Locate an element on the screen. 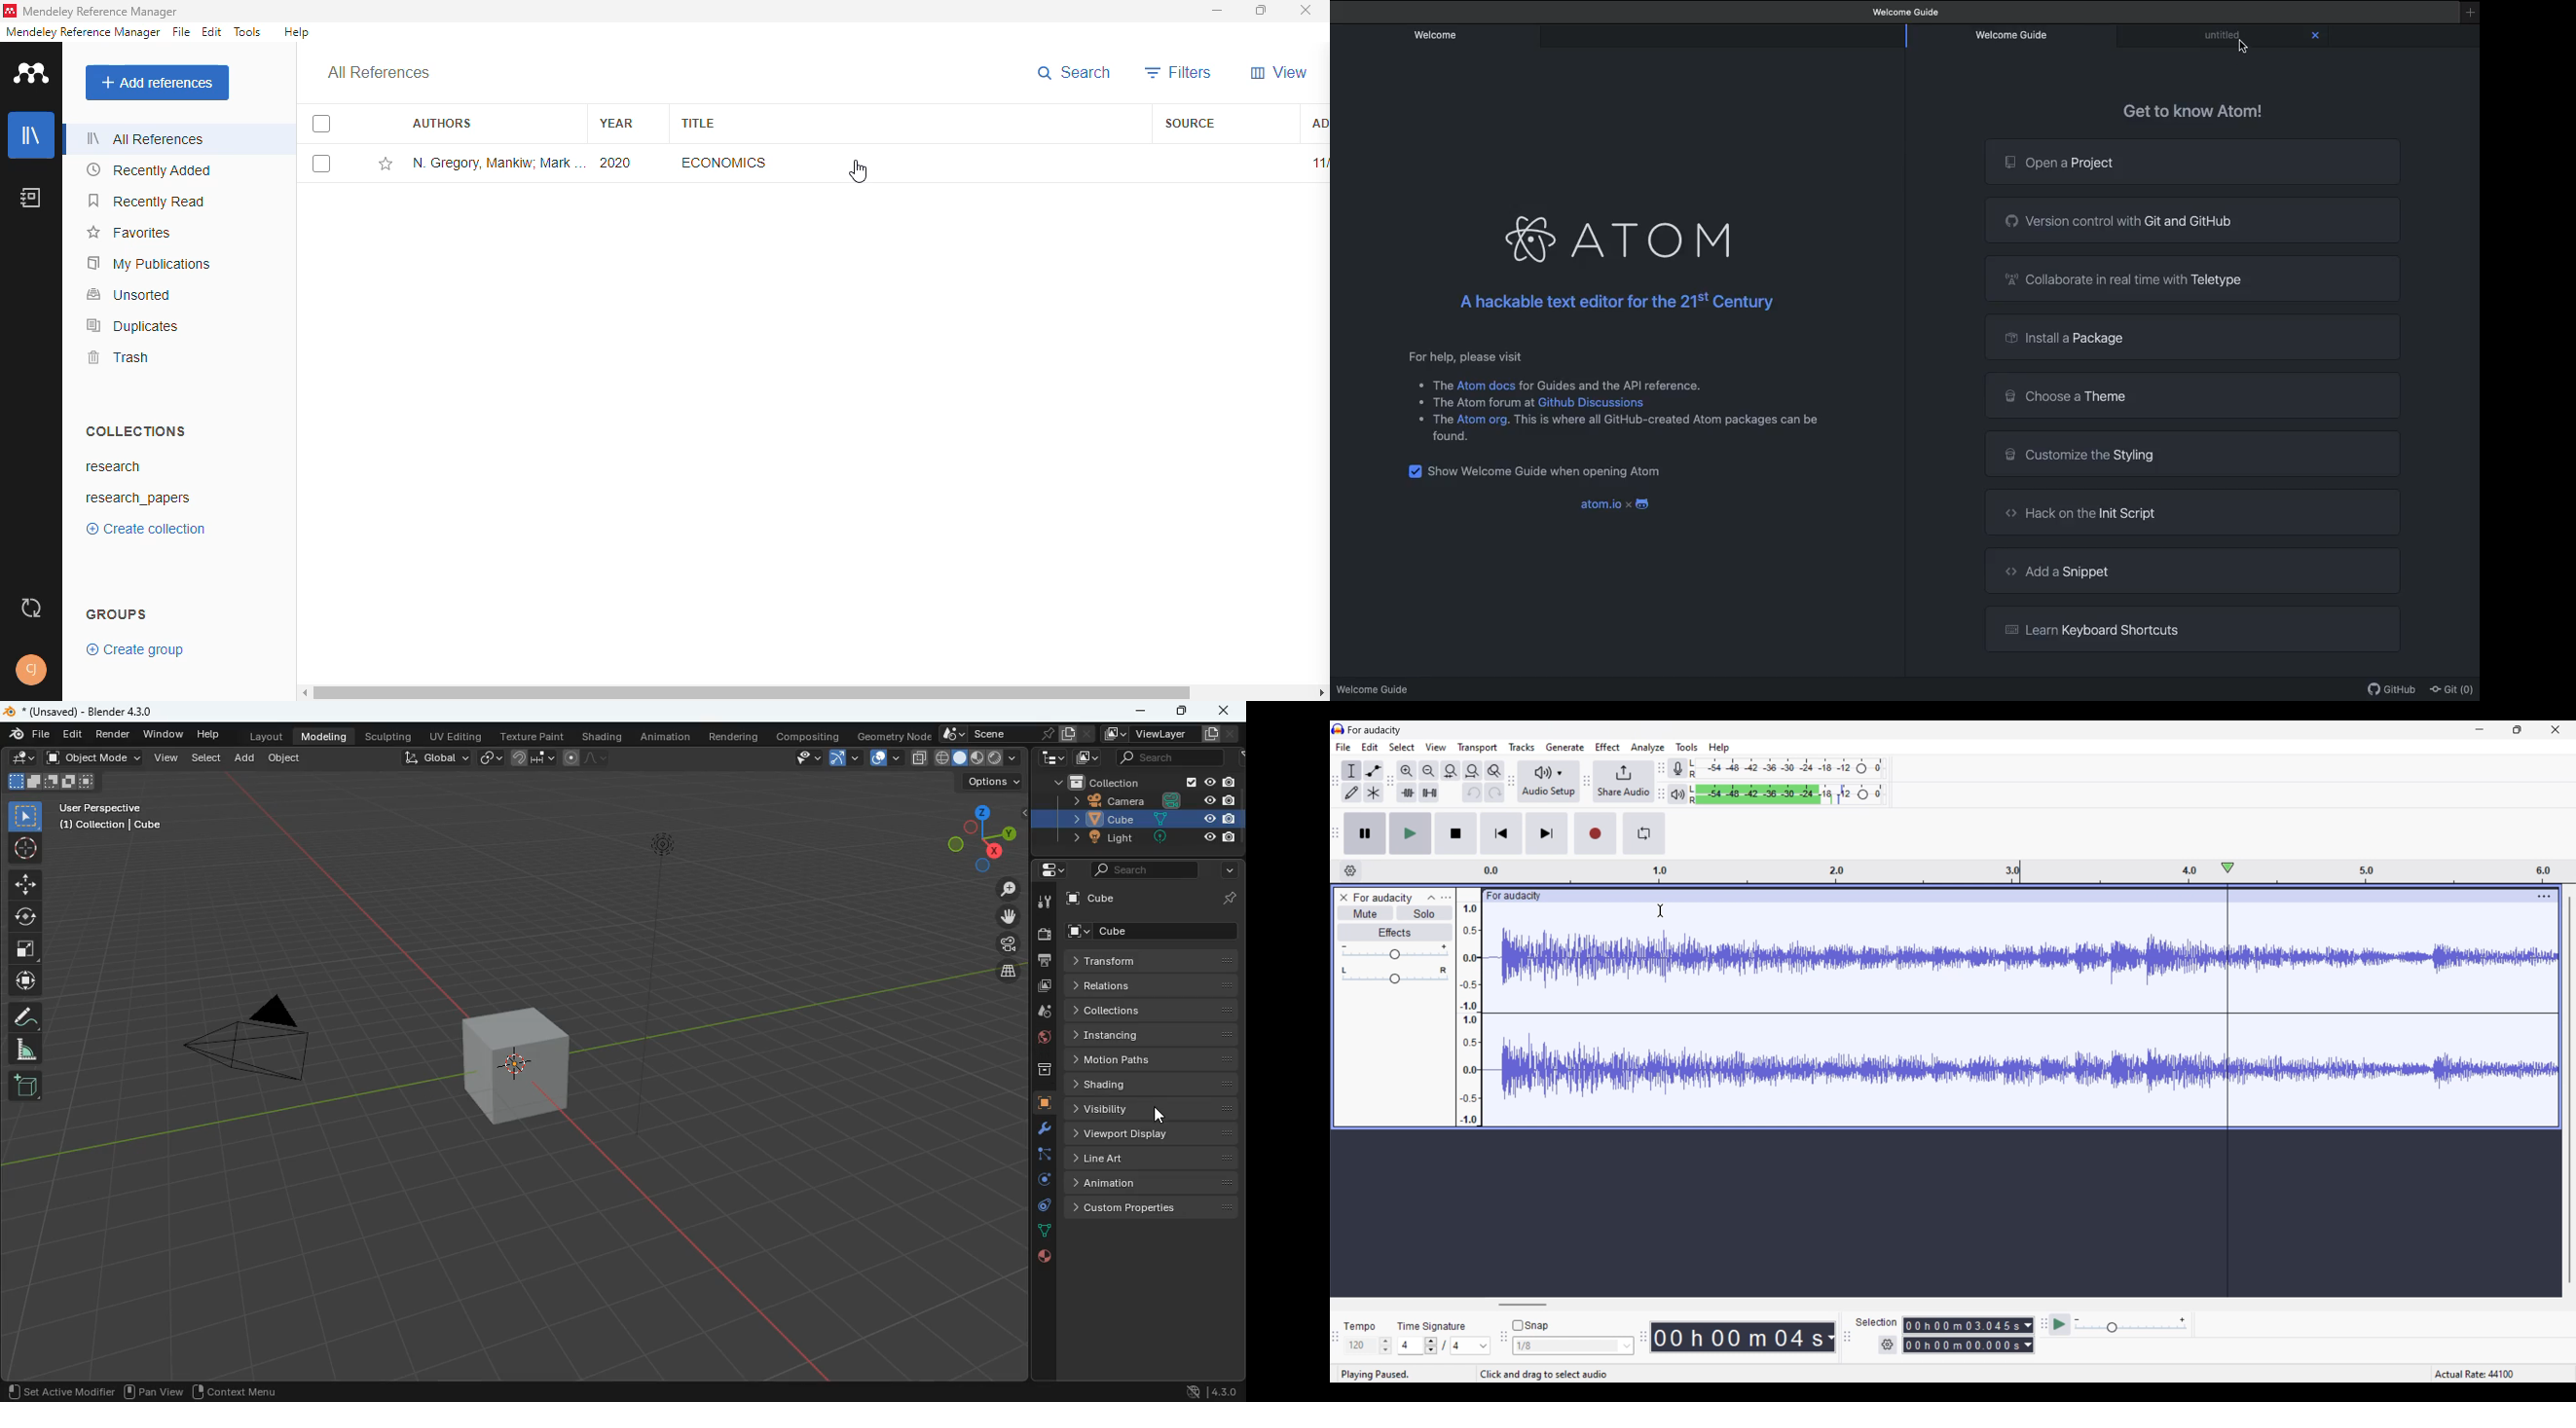  recently added is located at coordinates (147, 170).